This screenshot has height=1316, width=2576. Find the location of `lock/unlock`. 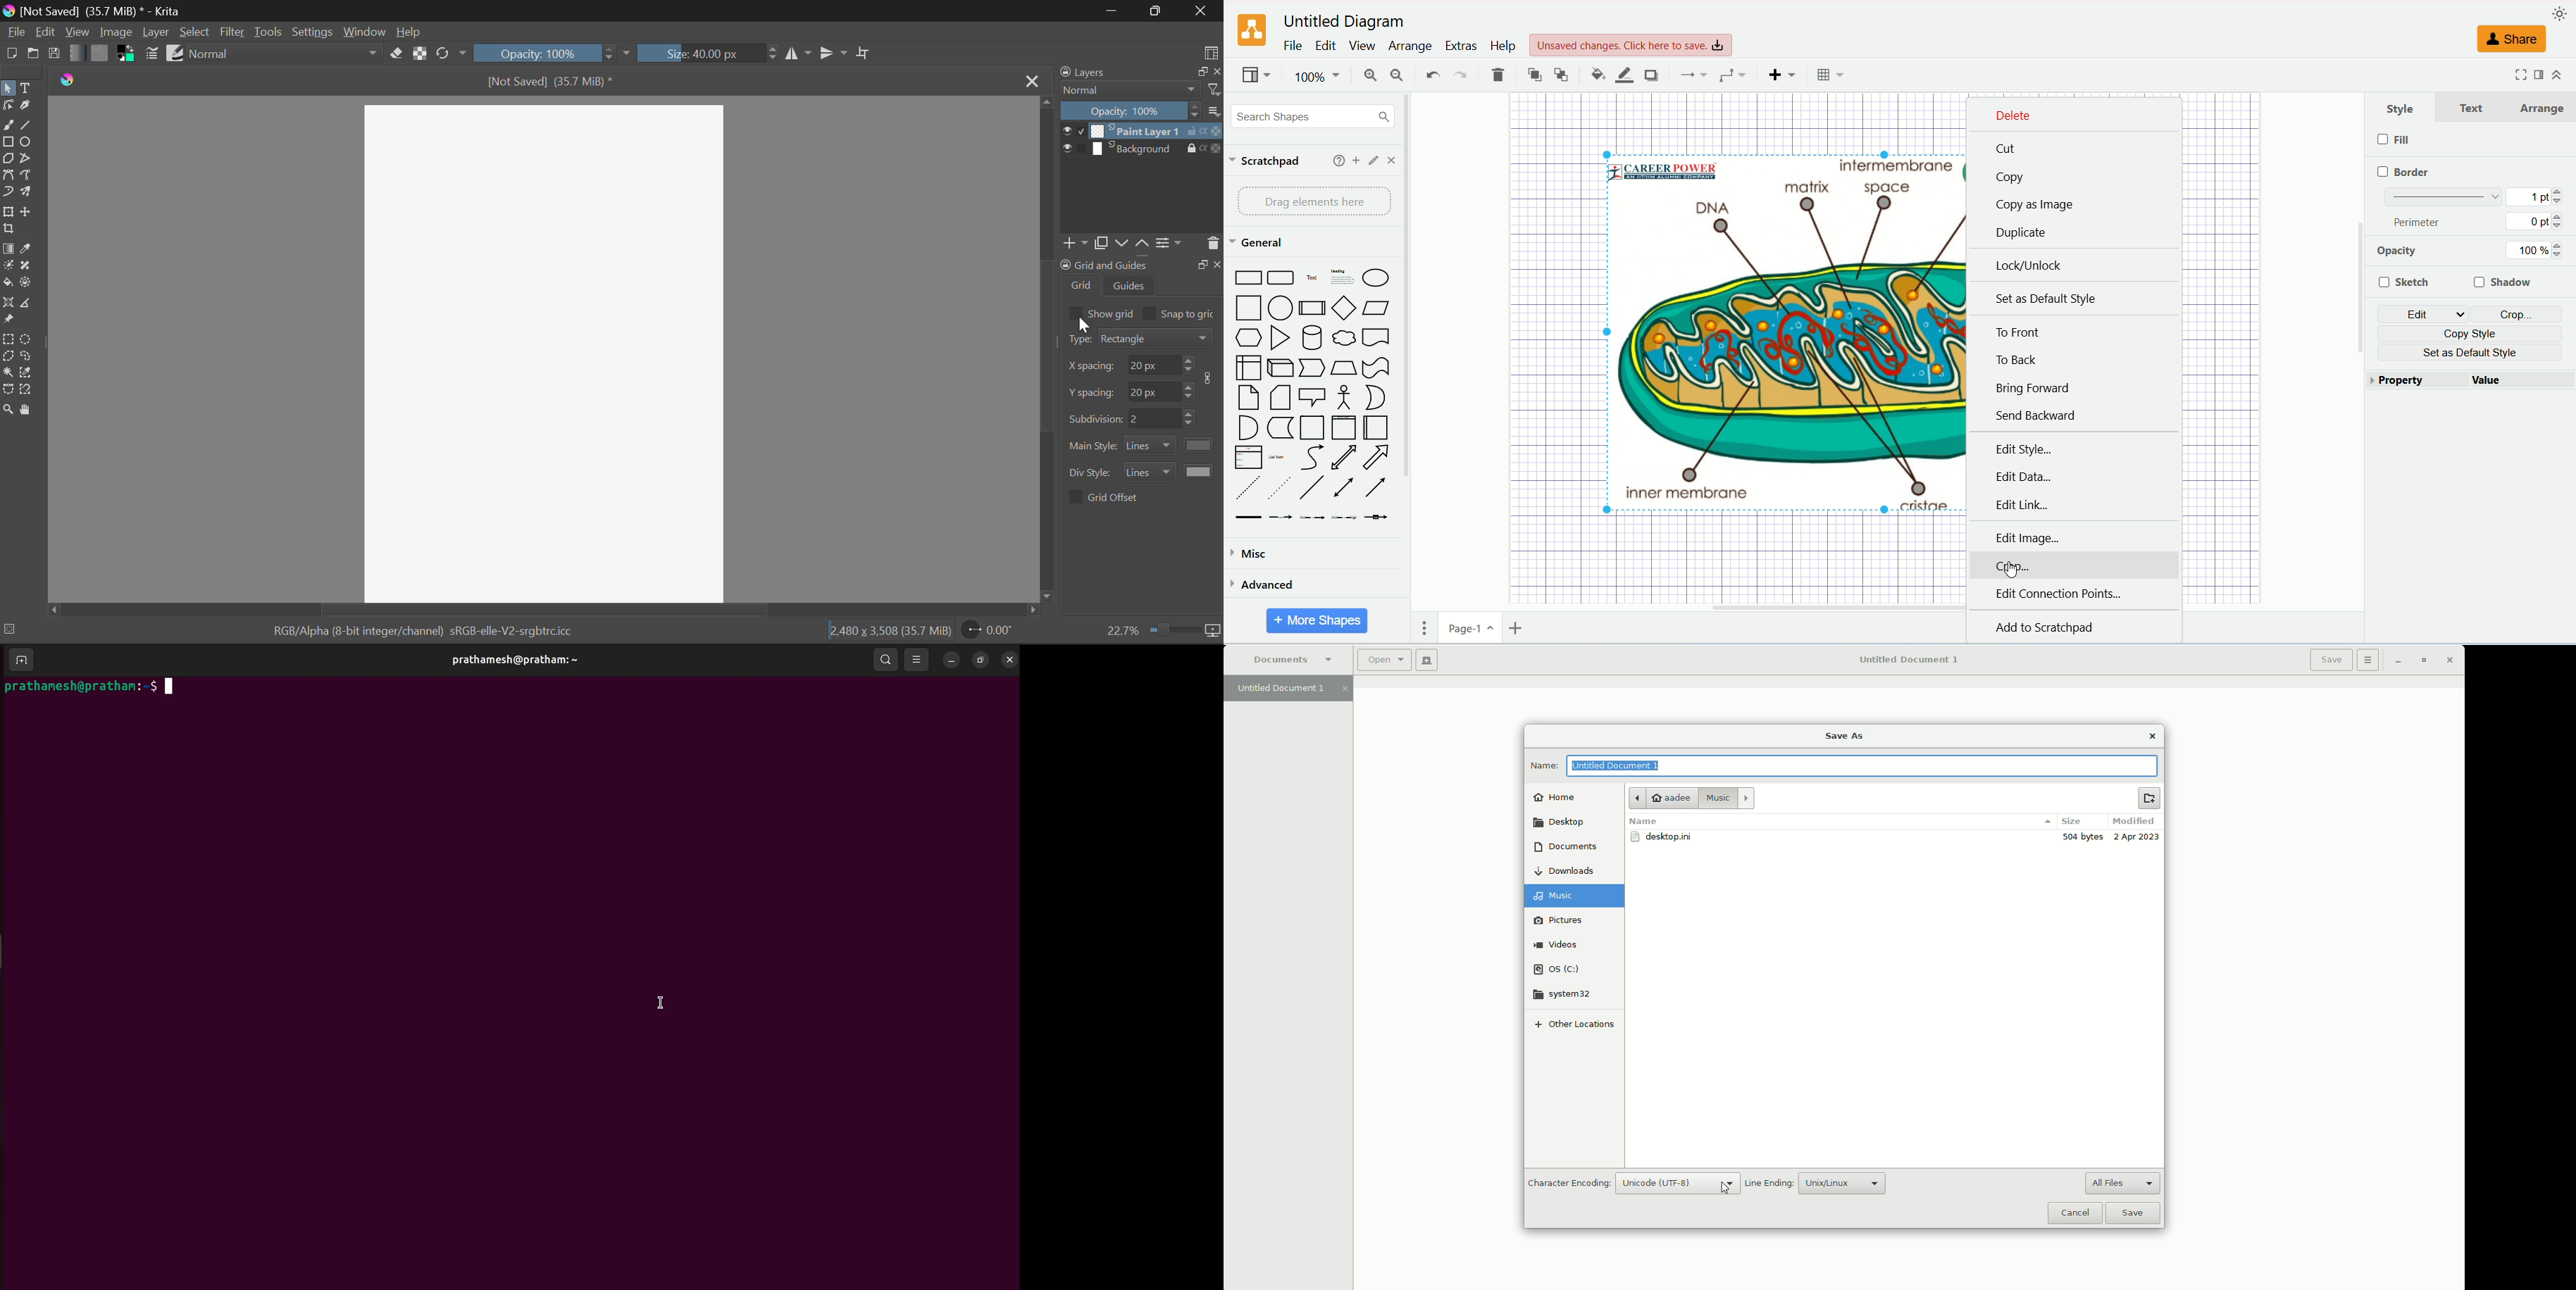

lock/unlock is located at coordinates (2028, 265).